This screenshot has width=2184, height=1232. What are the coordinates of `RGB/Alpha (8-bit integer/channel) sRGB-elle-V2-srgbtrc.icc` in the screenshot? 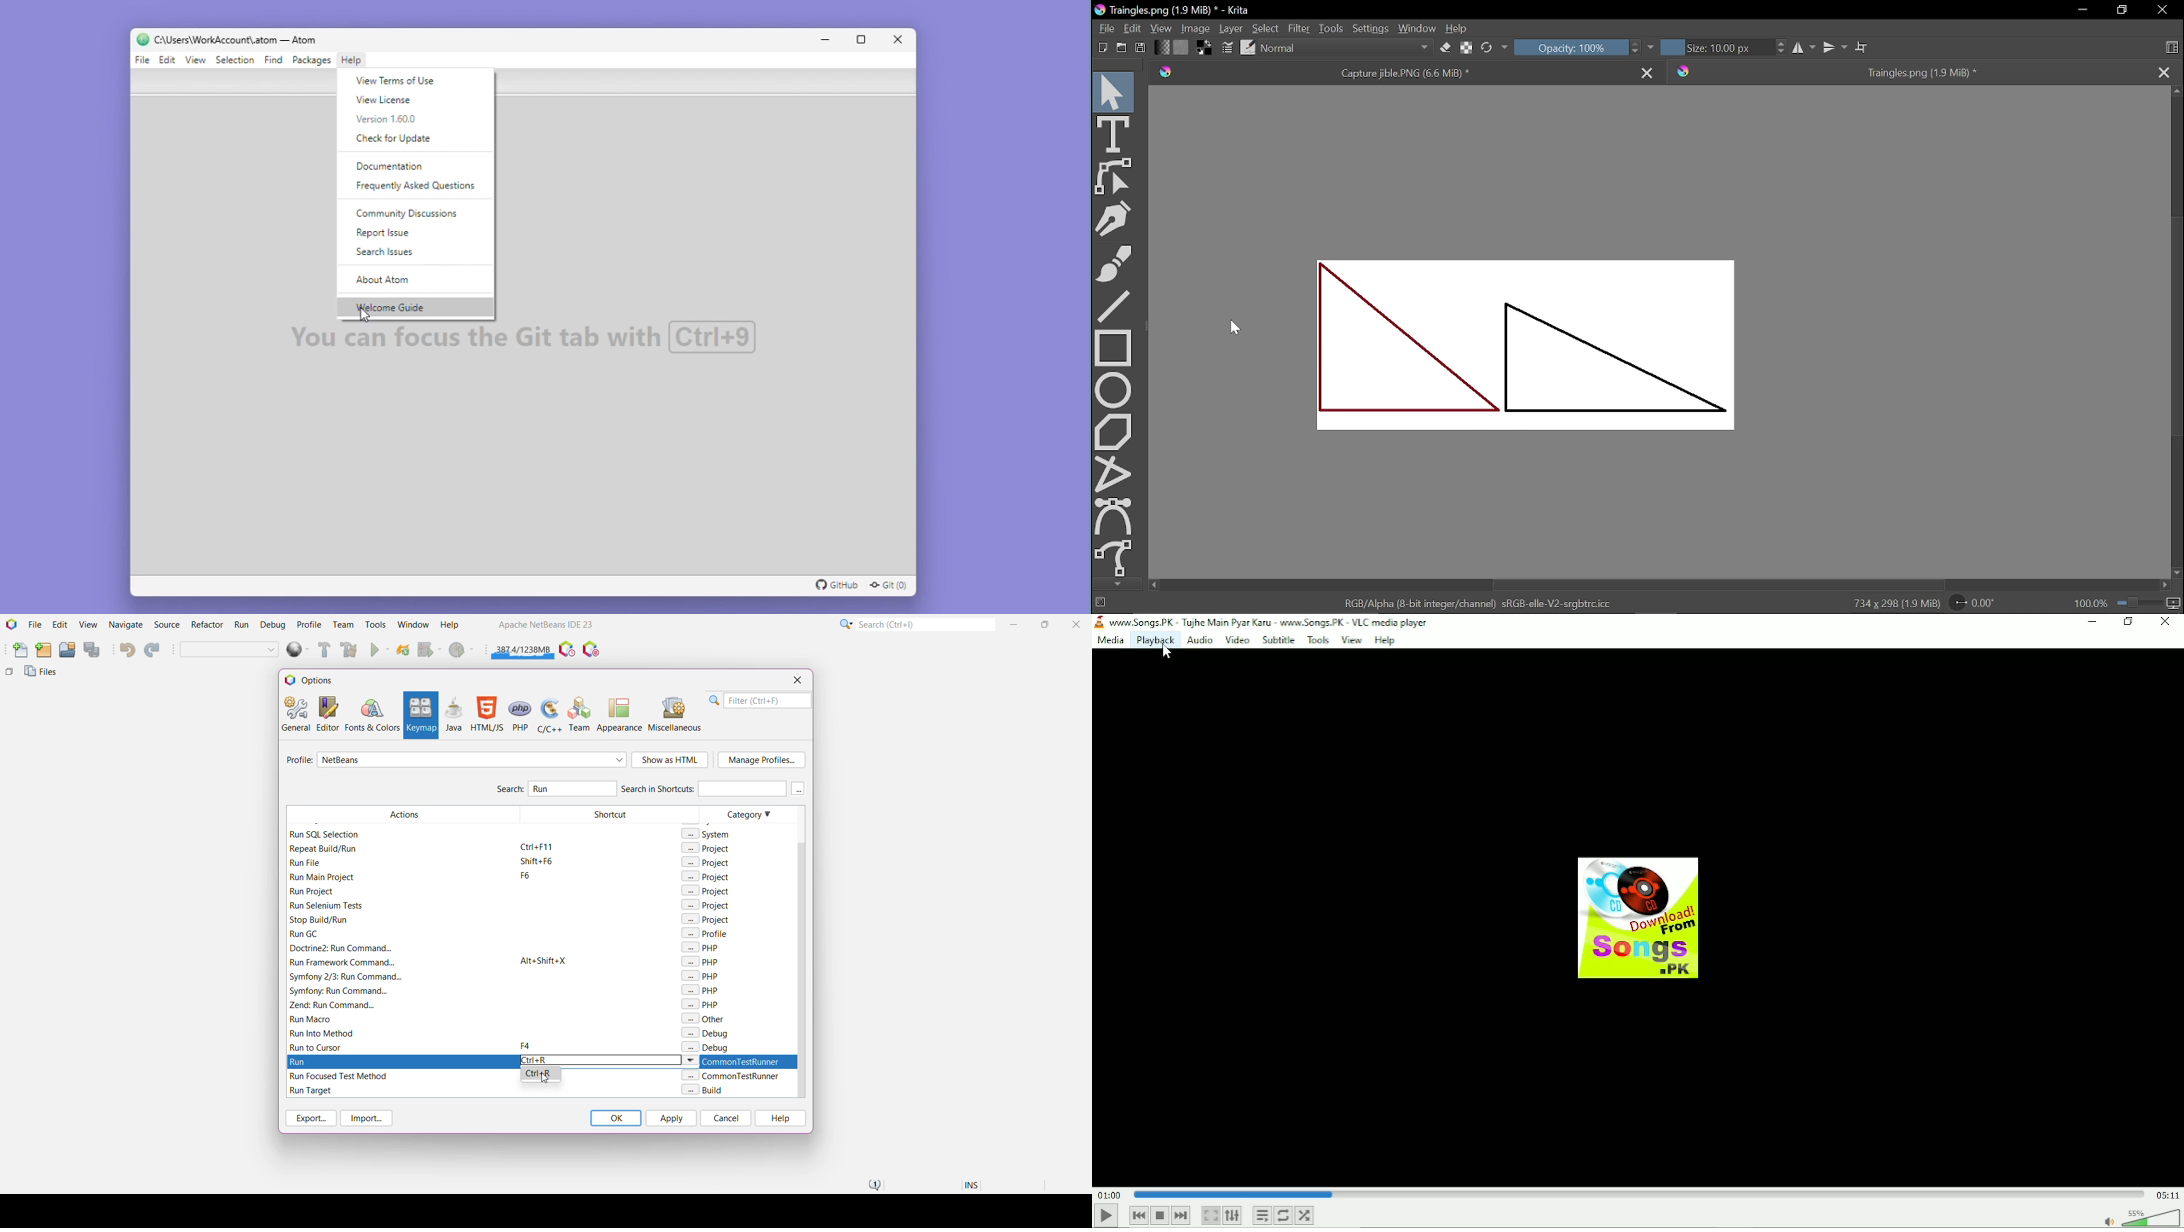 It's located at (1477, 603).